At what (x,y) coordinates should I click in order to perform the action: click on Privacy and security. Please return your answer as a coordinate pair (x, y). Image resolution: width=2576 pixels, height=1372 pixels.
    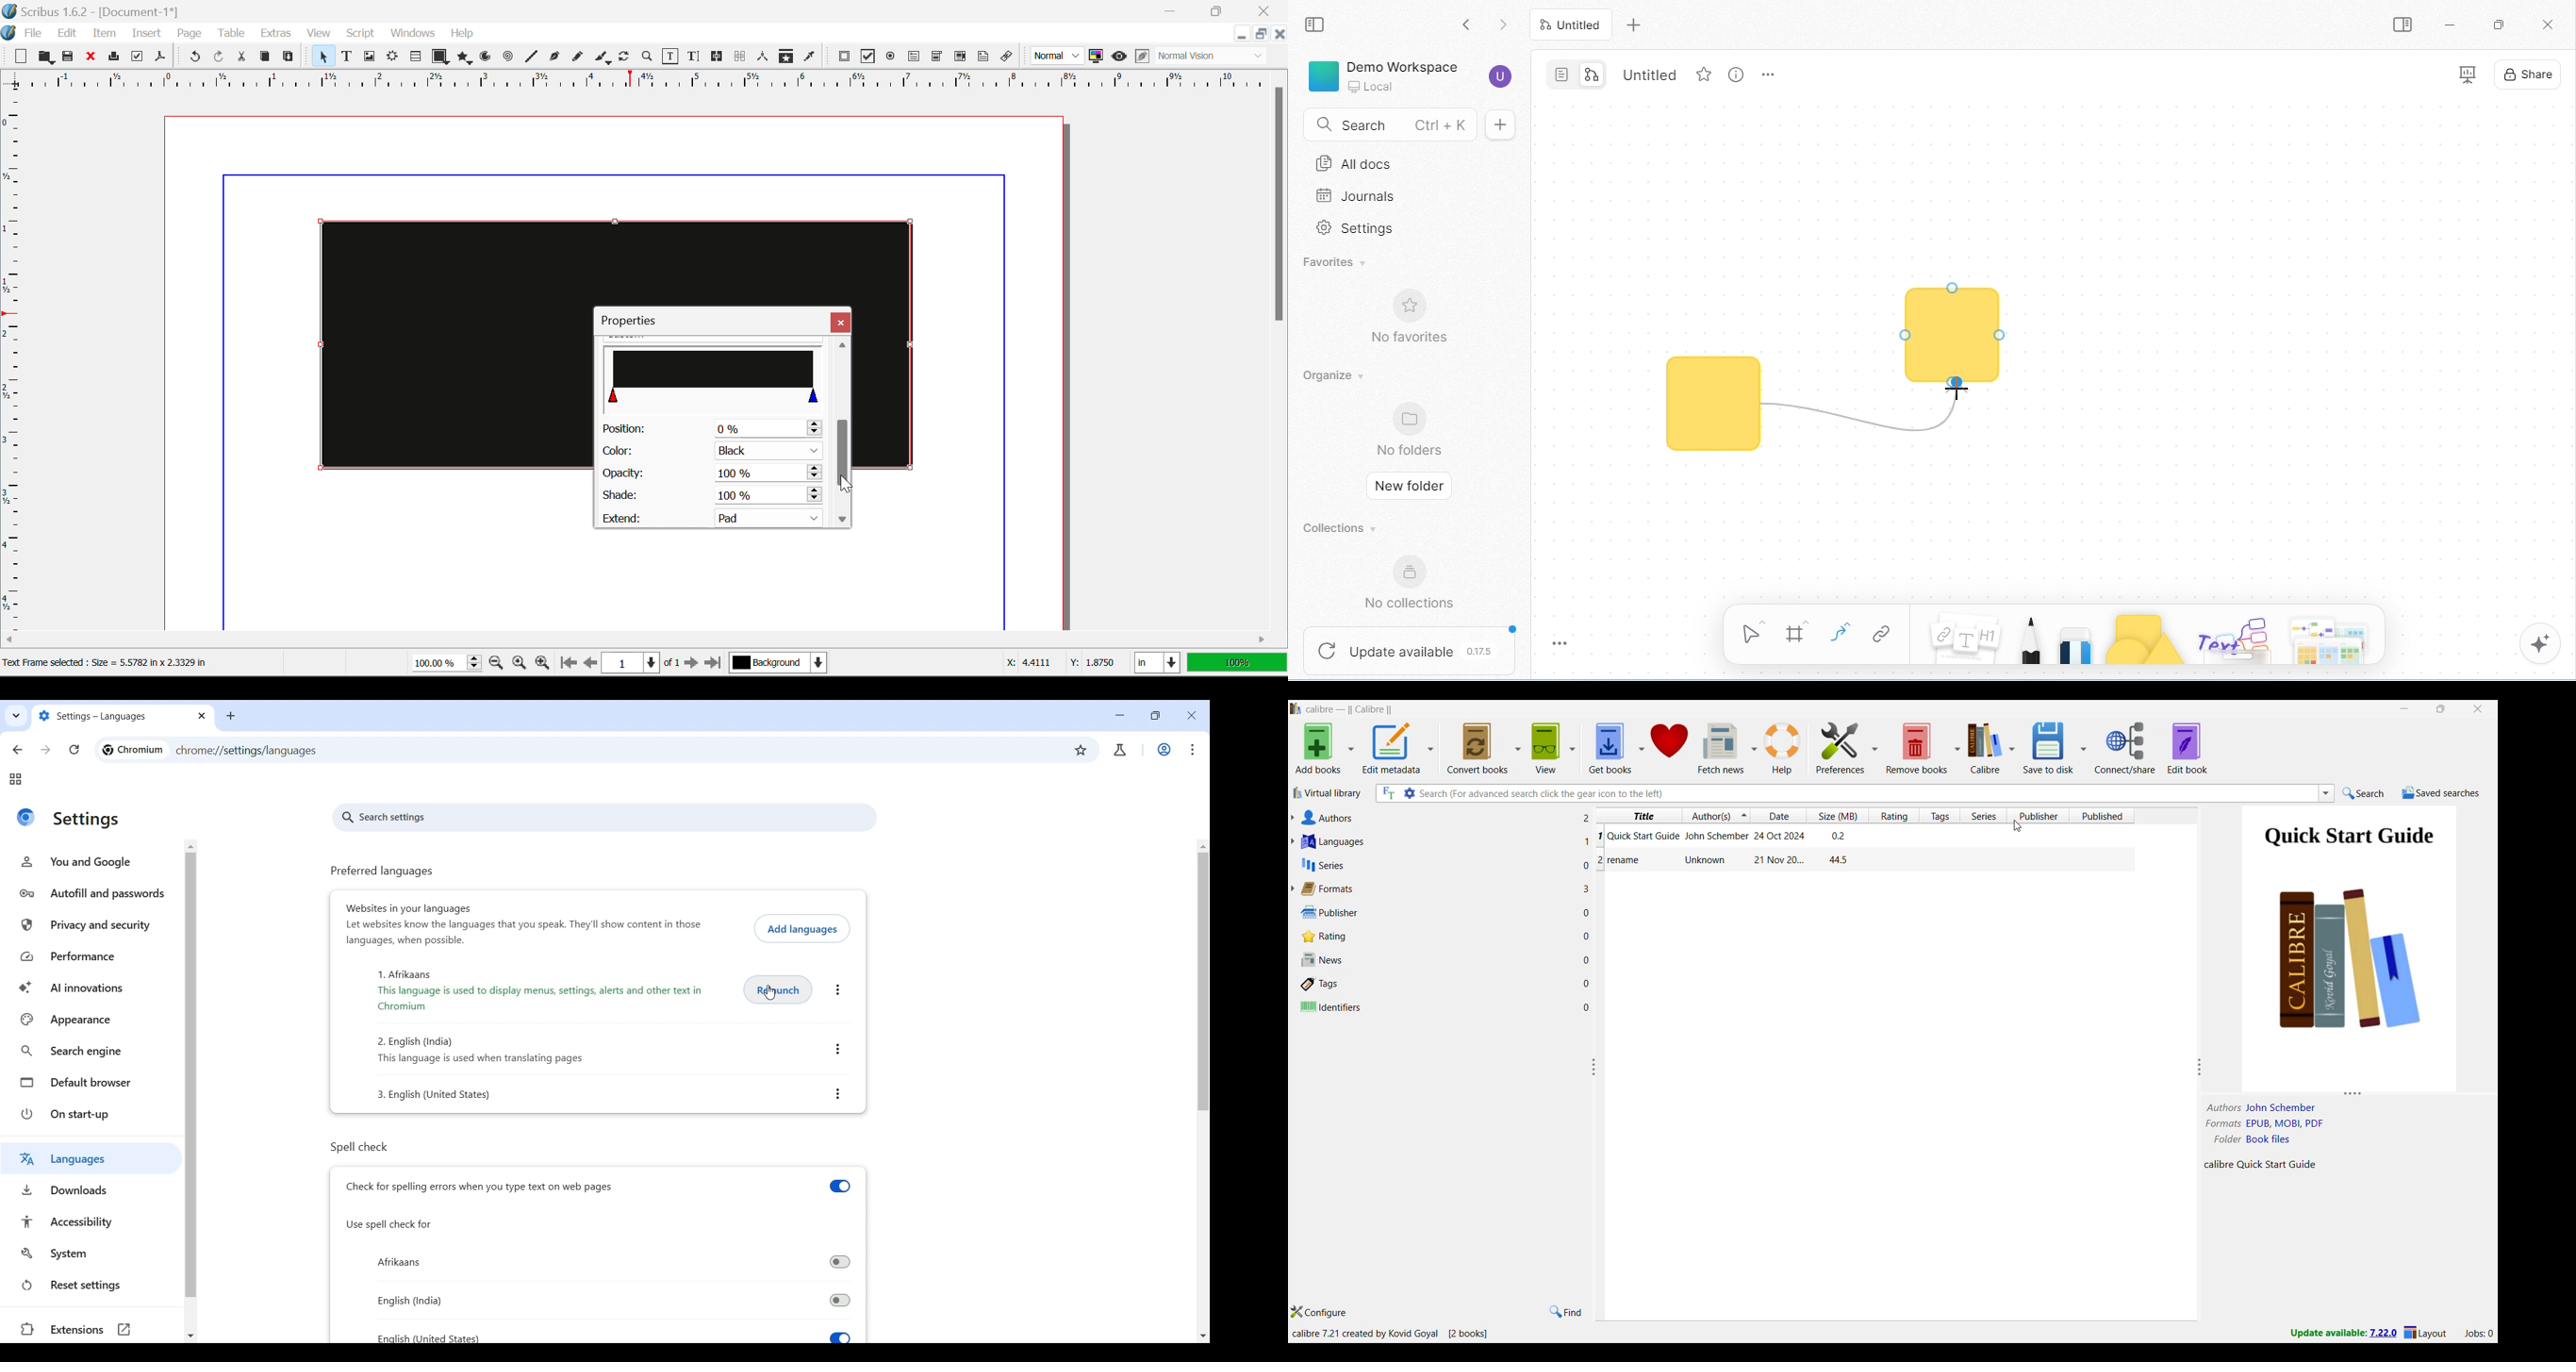
    Looking at the image, I should click on (94, 926).